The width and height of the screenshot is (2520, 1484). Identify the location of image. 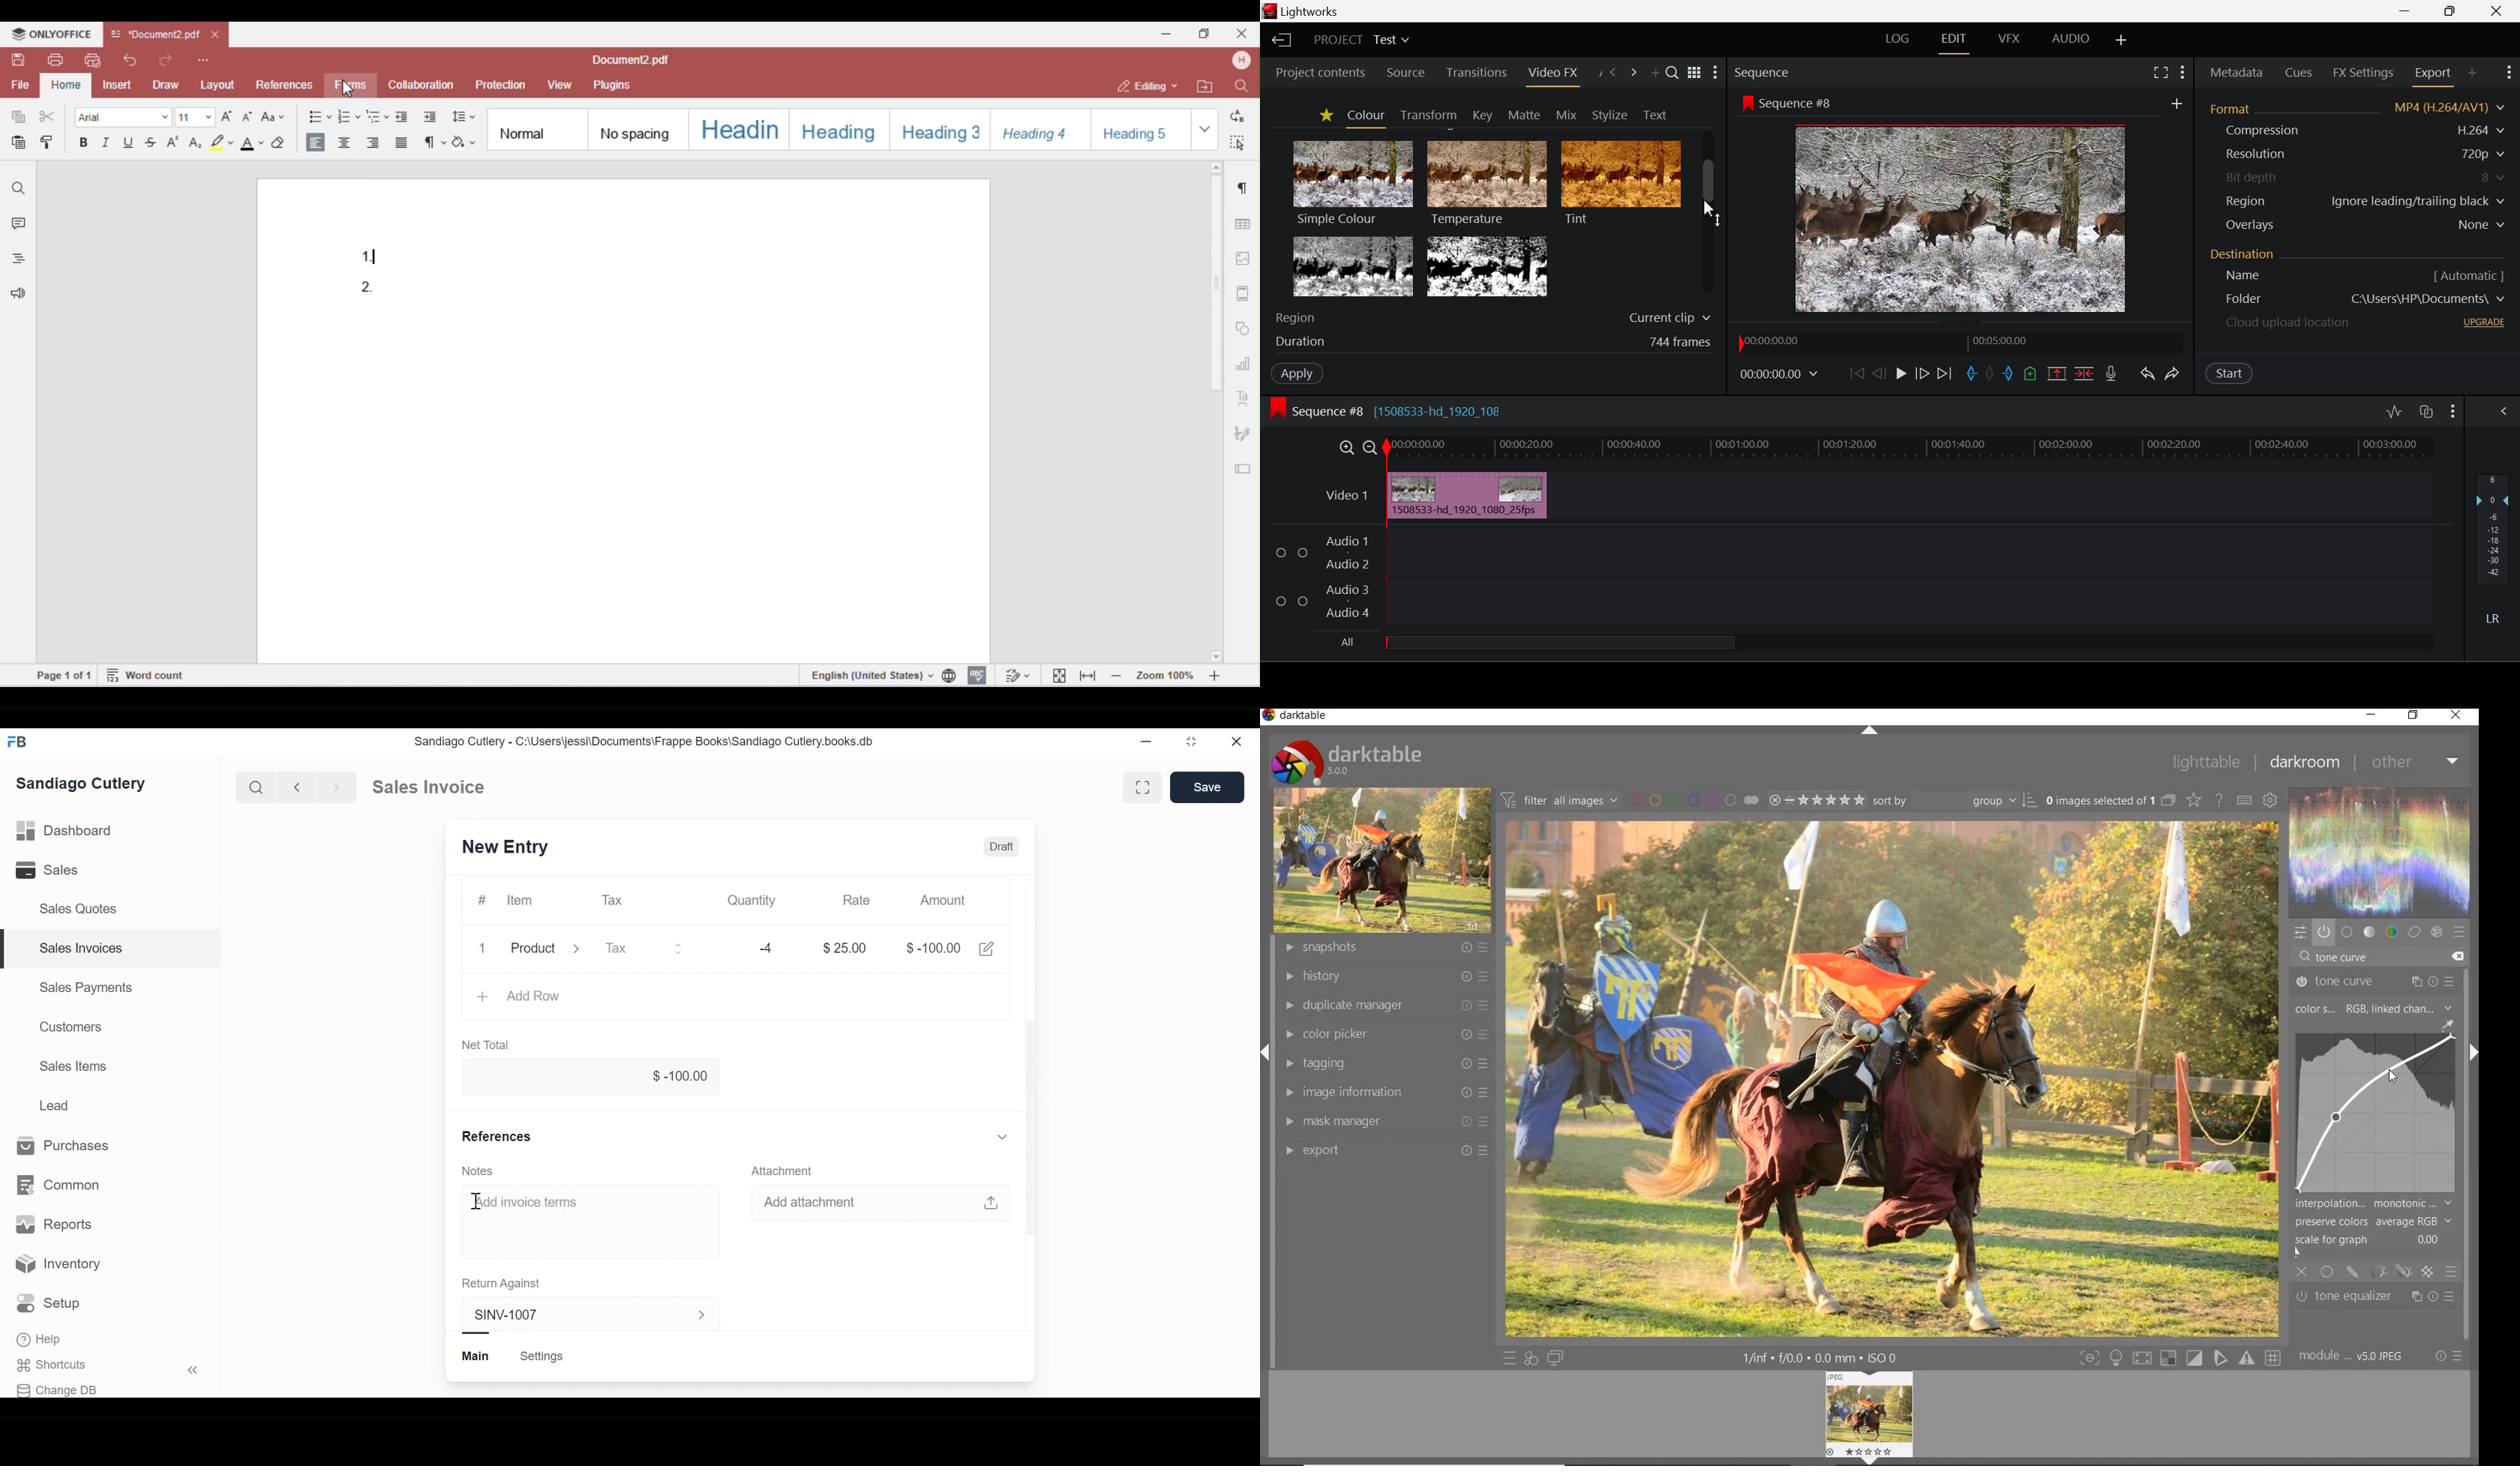
(1379, 861).